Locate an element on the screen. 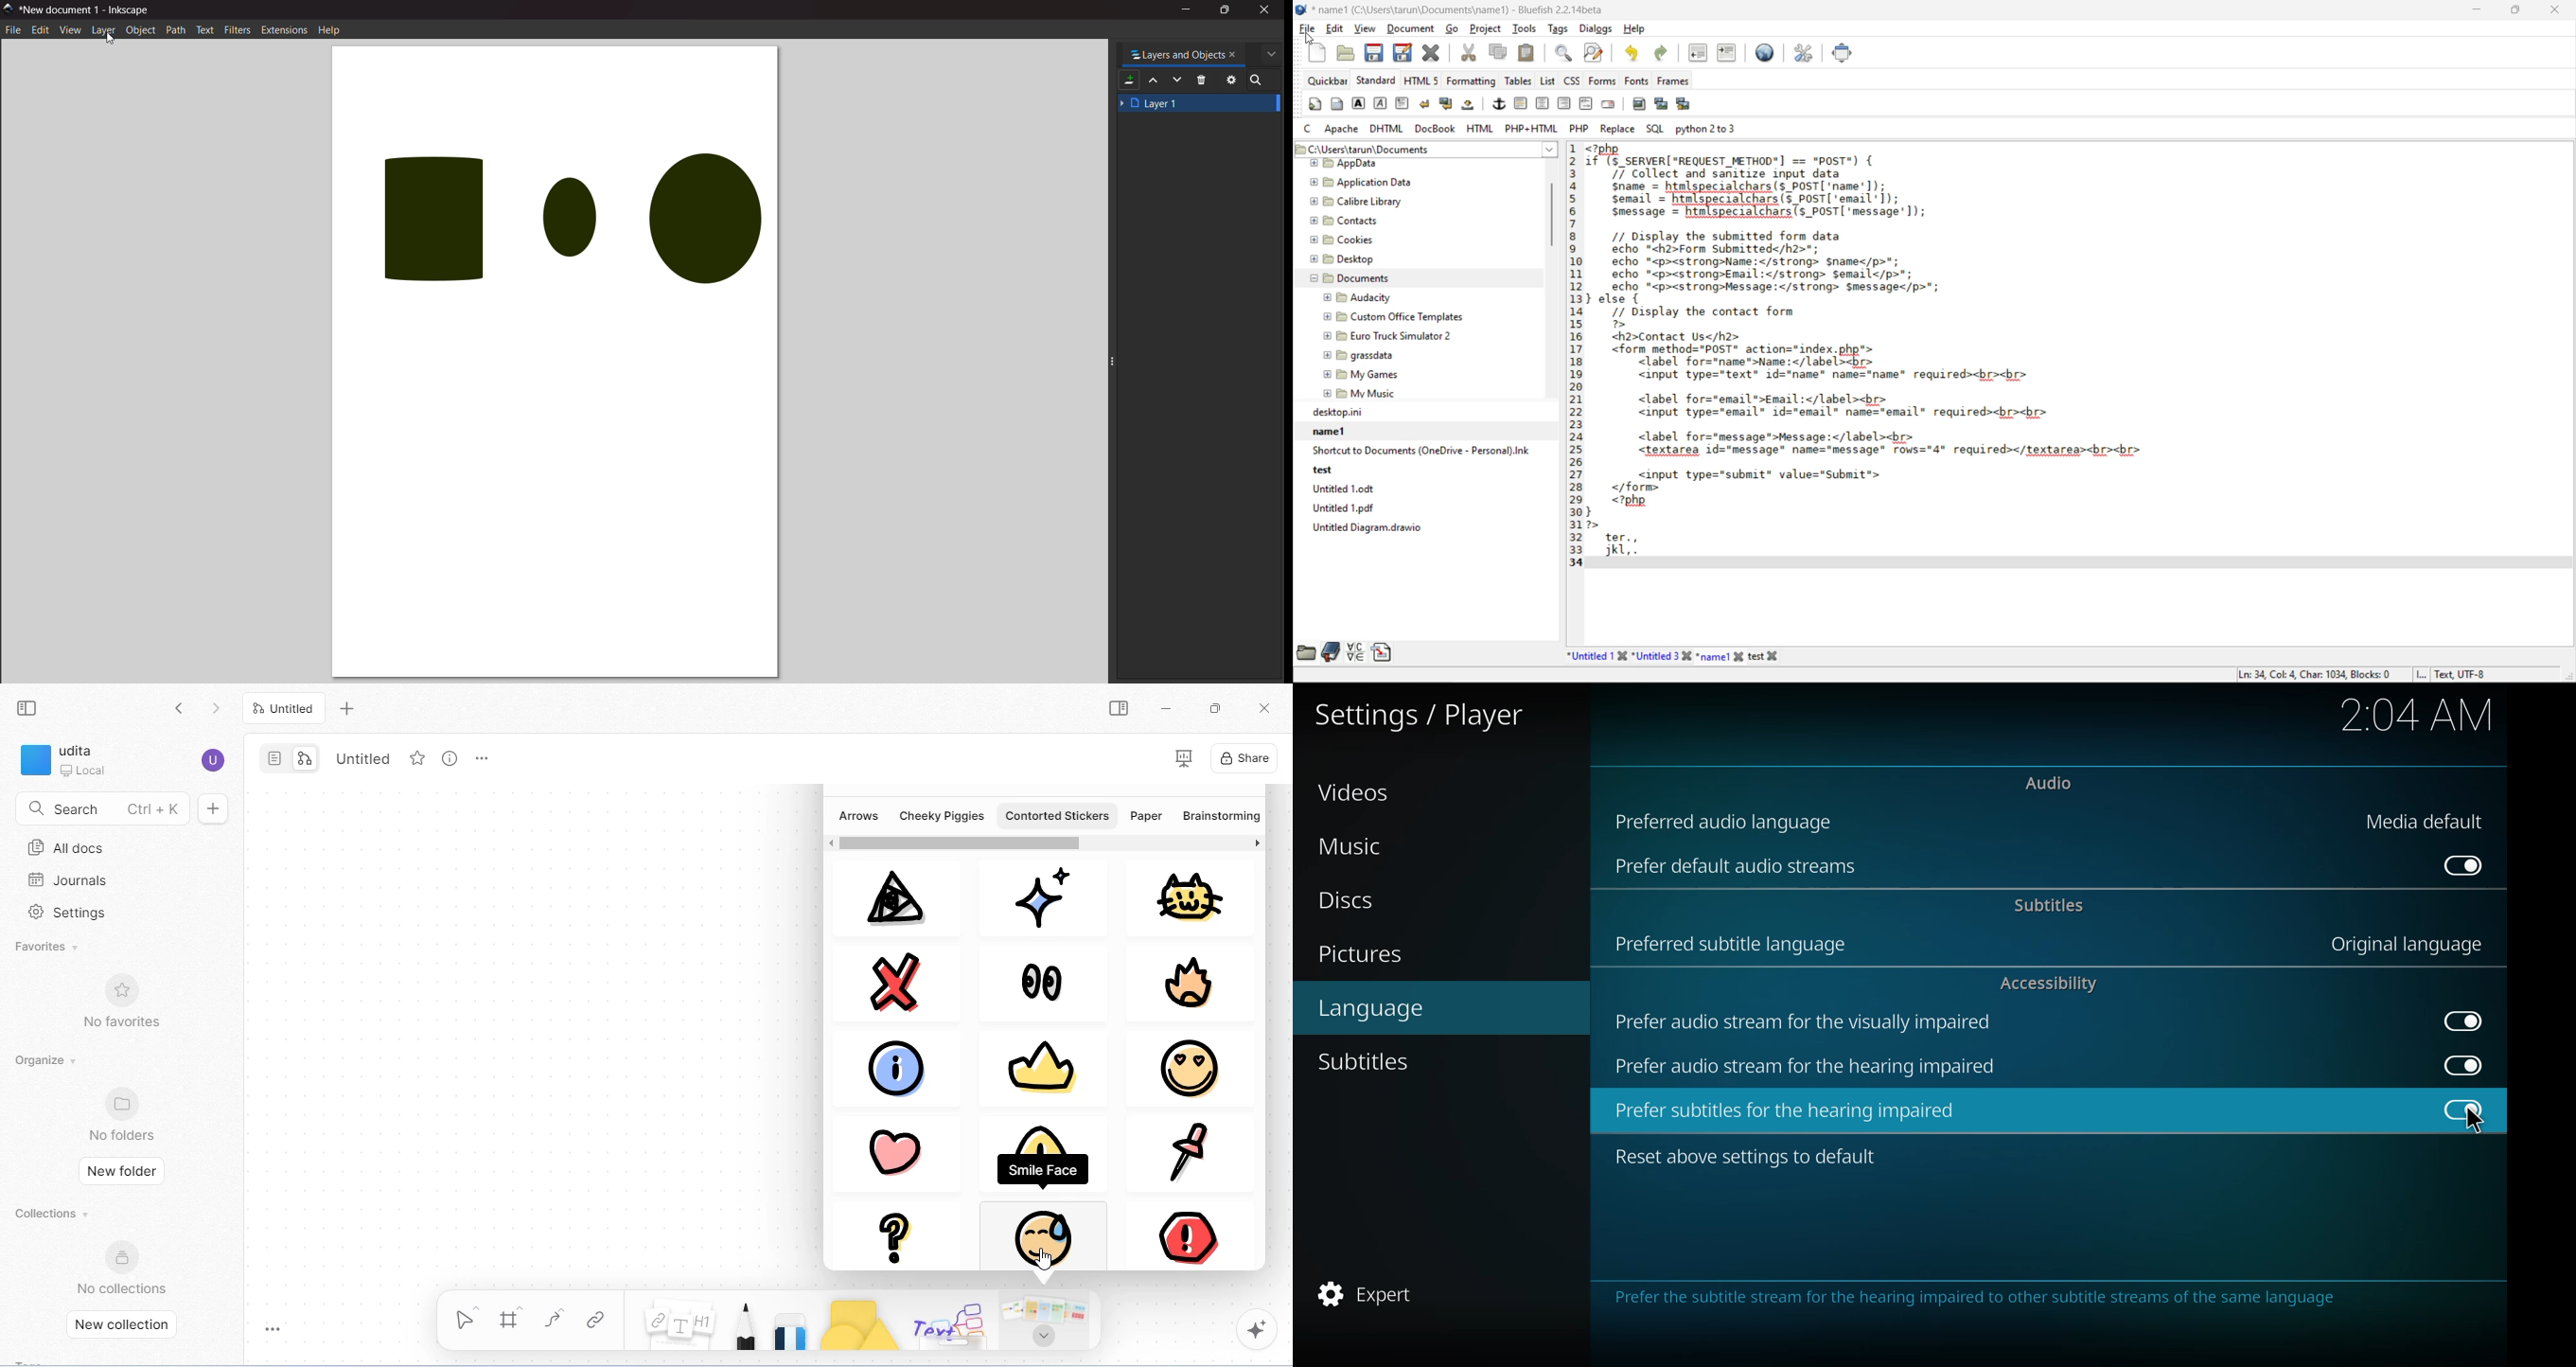  cursor is located at coordinates (2475, 1120).